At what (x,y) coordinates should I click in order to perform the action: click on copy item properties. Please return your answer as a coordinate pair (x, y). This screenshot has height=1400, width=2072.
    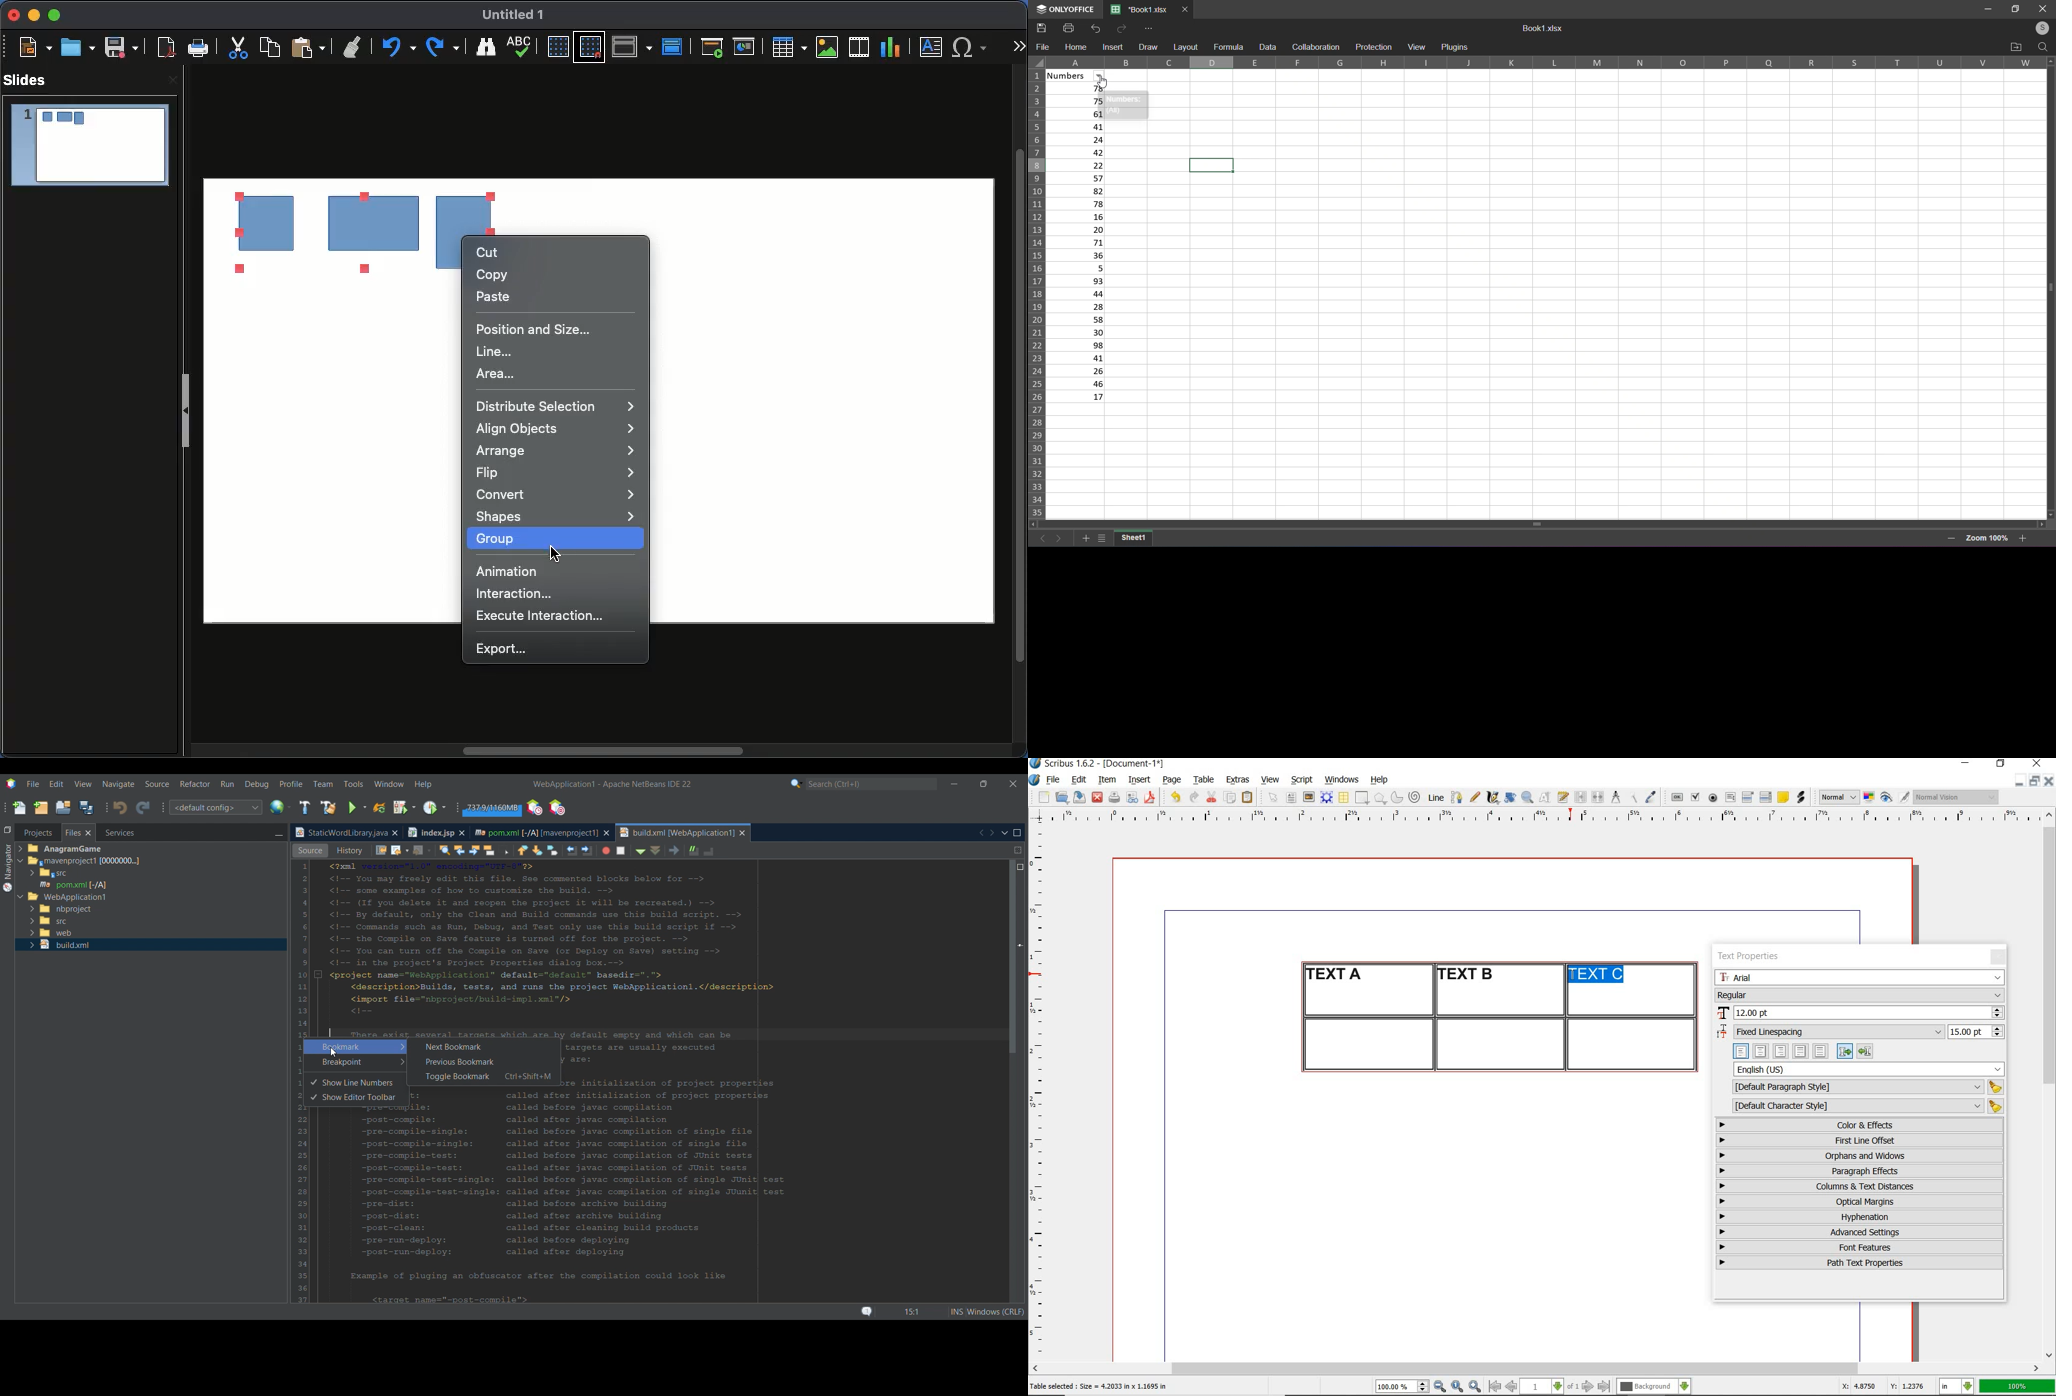
    Looking at the image, I should click on (1633, 797).